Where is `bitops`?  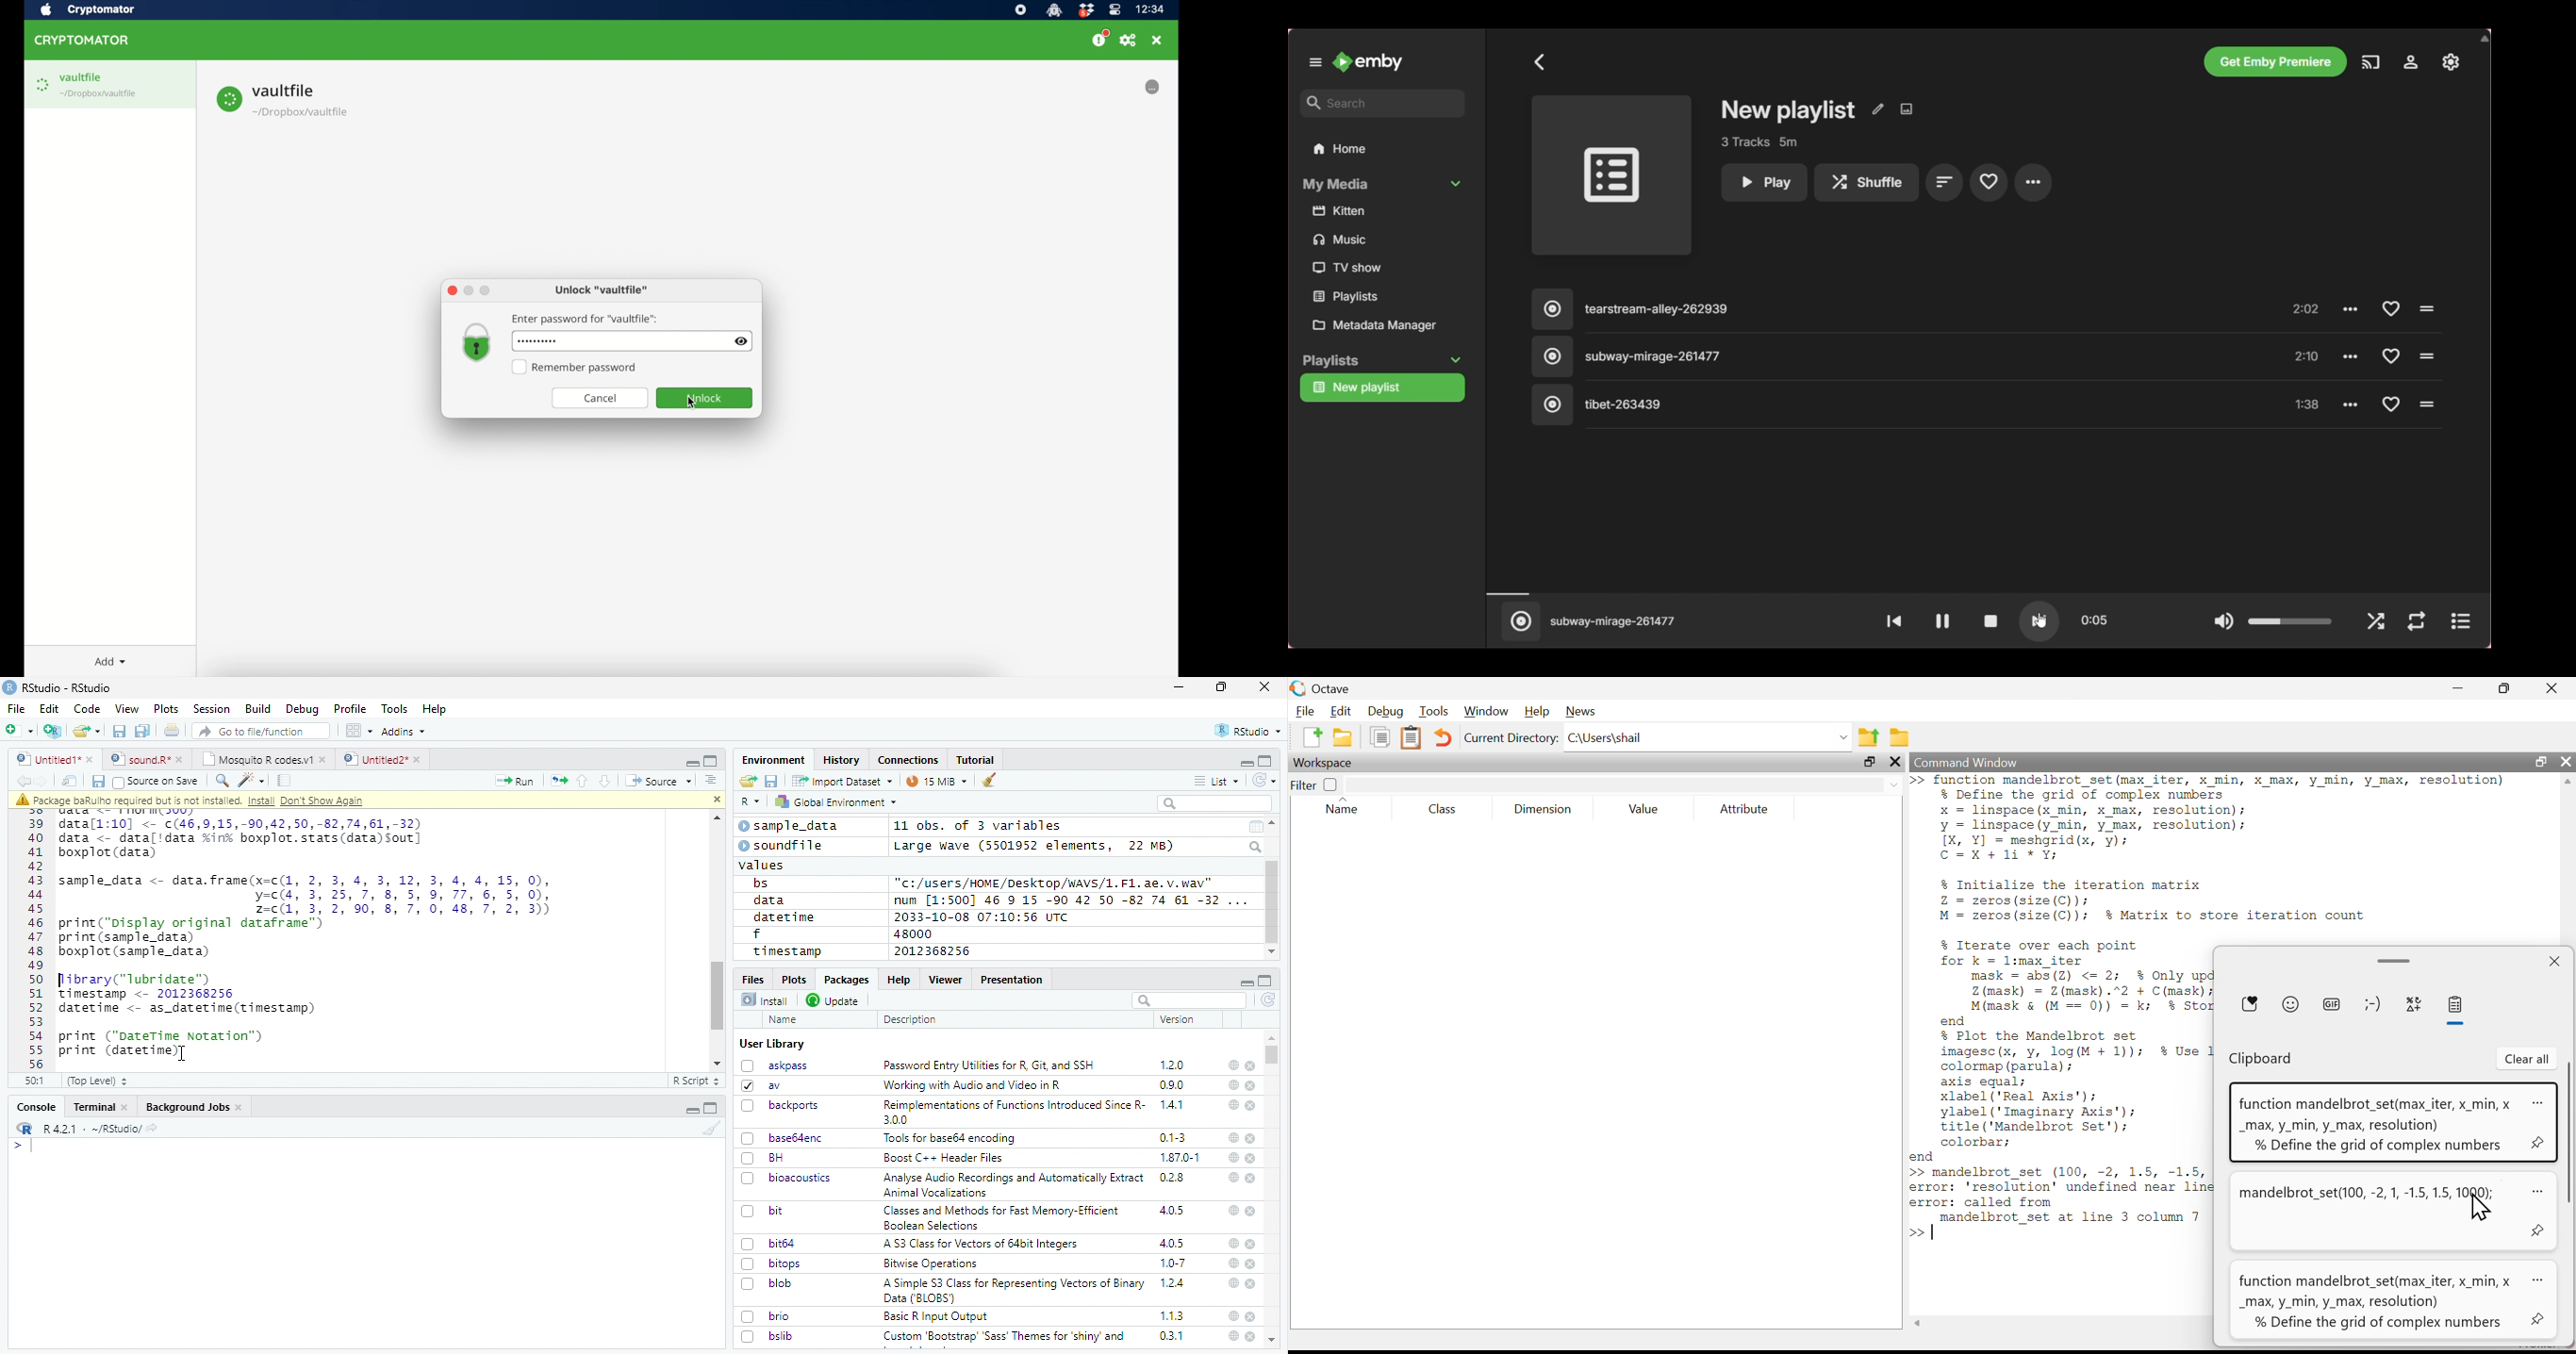
bitops is located at coordinates (772, 1263).